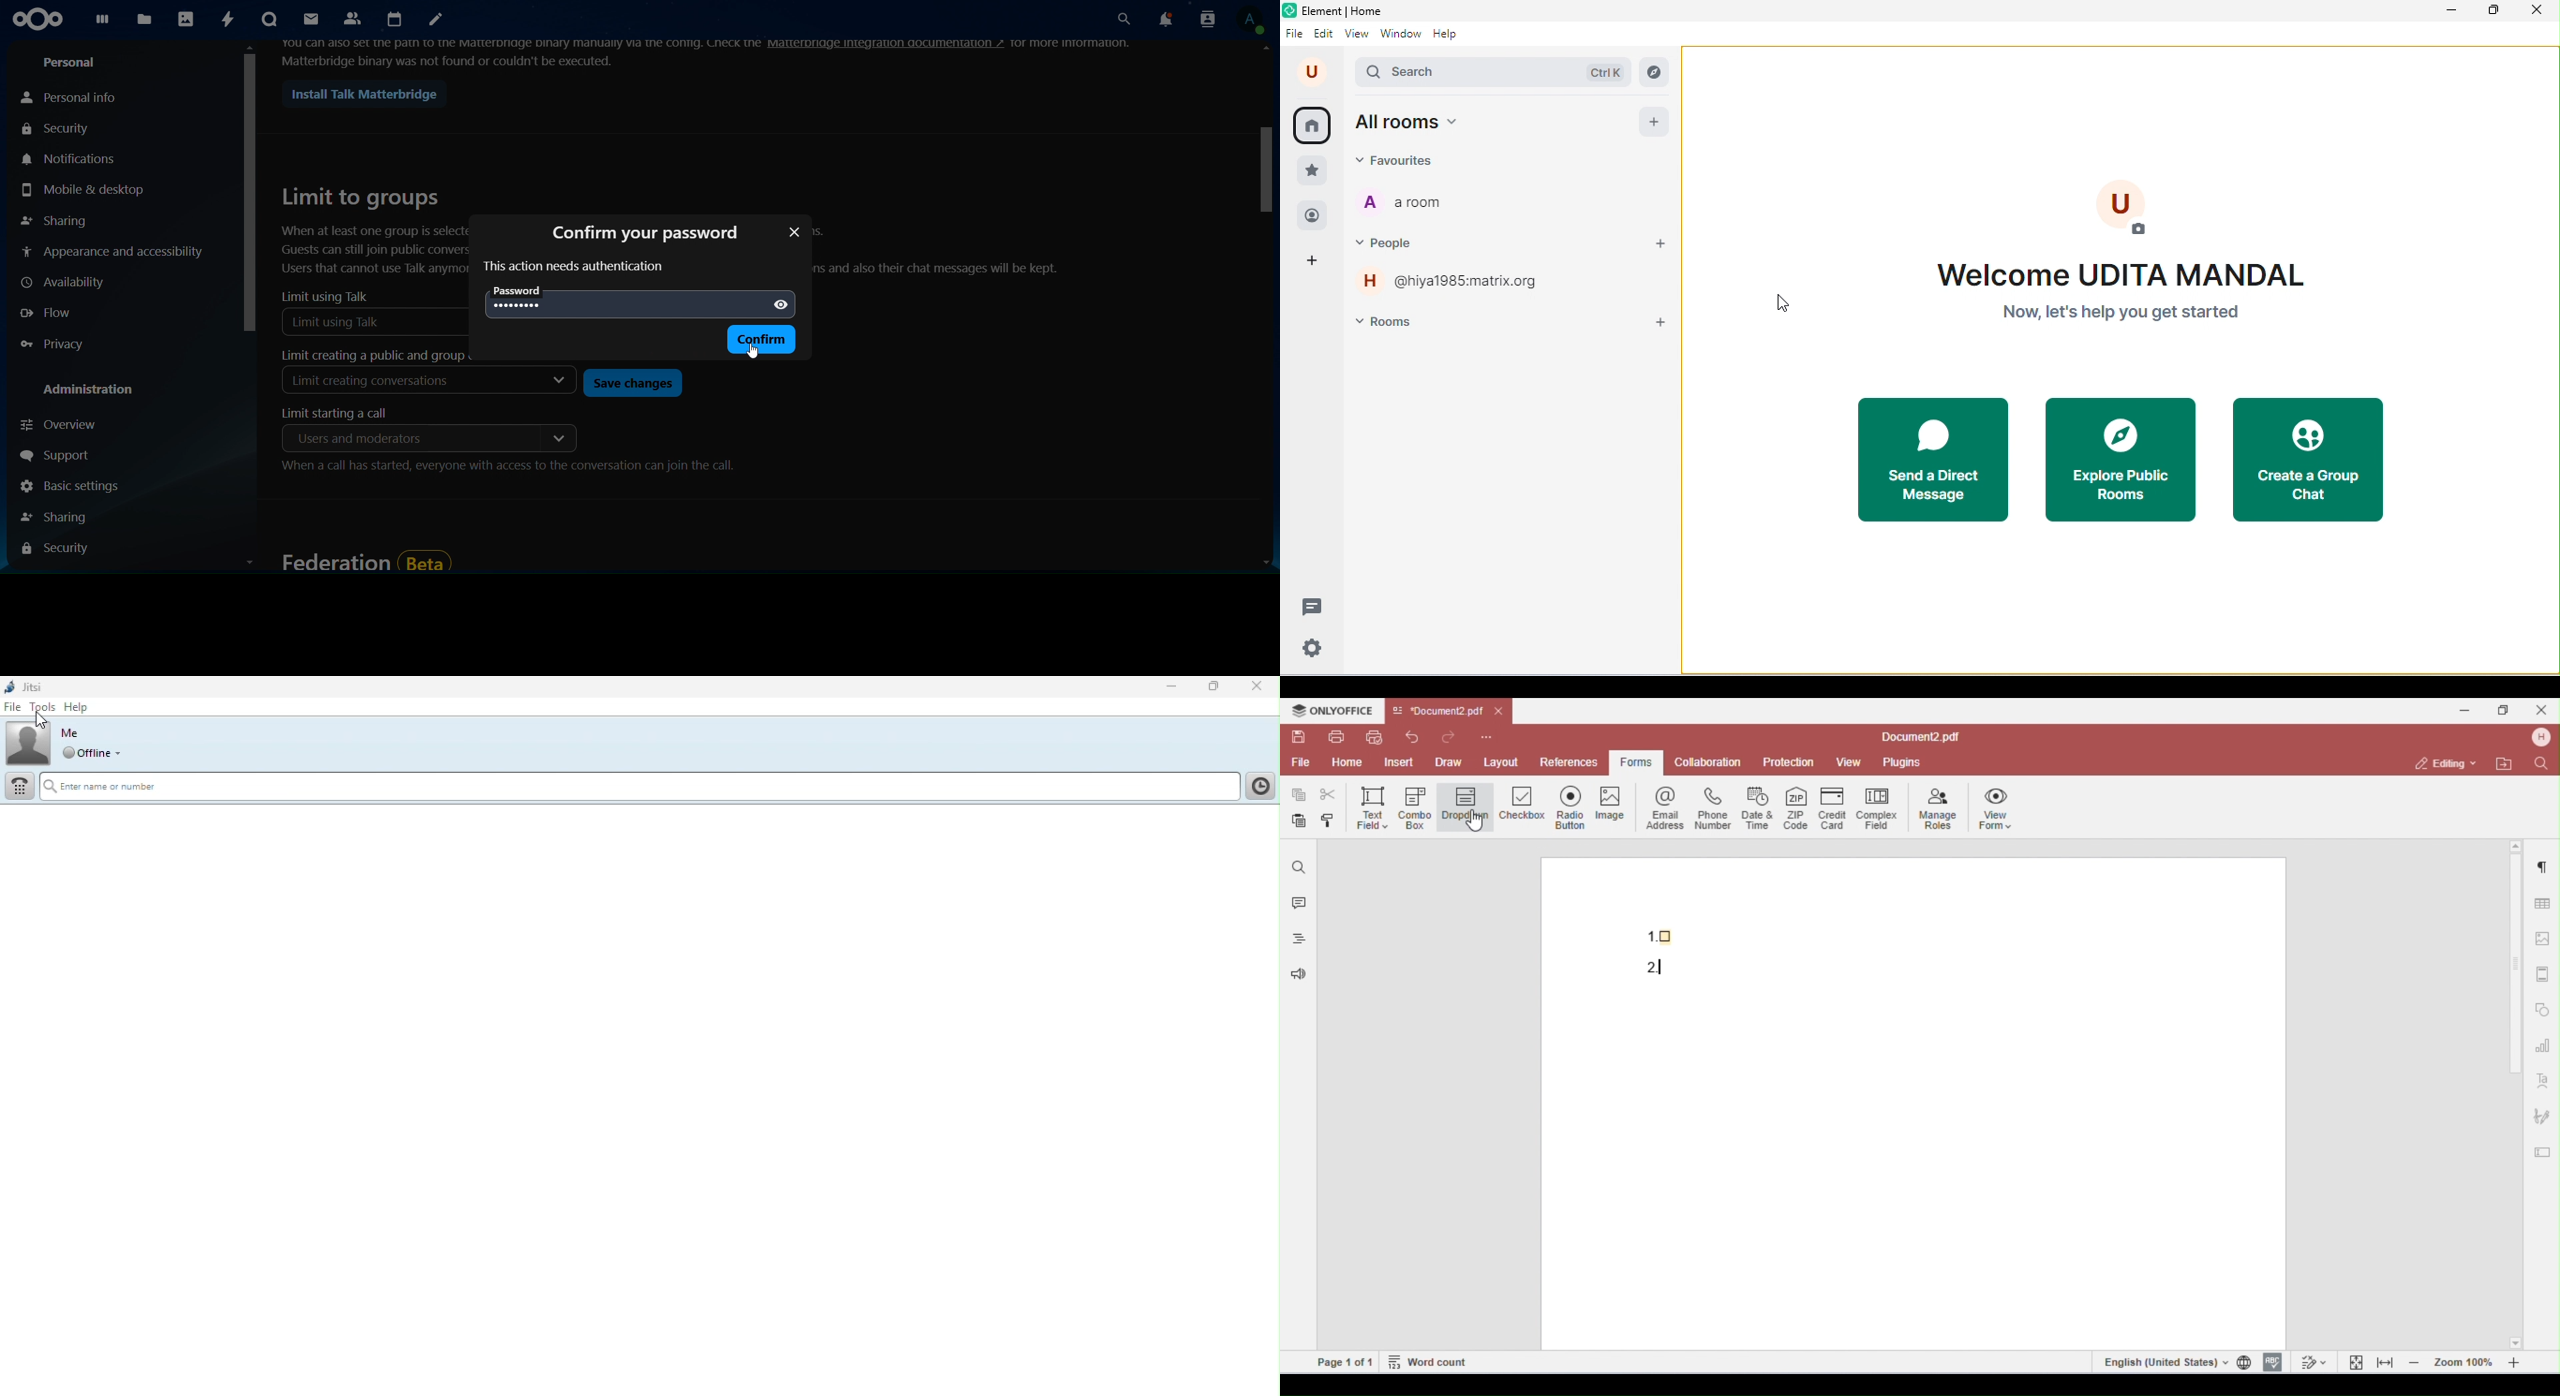 The width and height of the screenshot is (2576, 1400). What do you see at coordinates (74, 159) in the screenshot?
I see `notifications` at bounding box center [74, 159].